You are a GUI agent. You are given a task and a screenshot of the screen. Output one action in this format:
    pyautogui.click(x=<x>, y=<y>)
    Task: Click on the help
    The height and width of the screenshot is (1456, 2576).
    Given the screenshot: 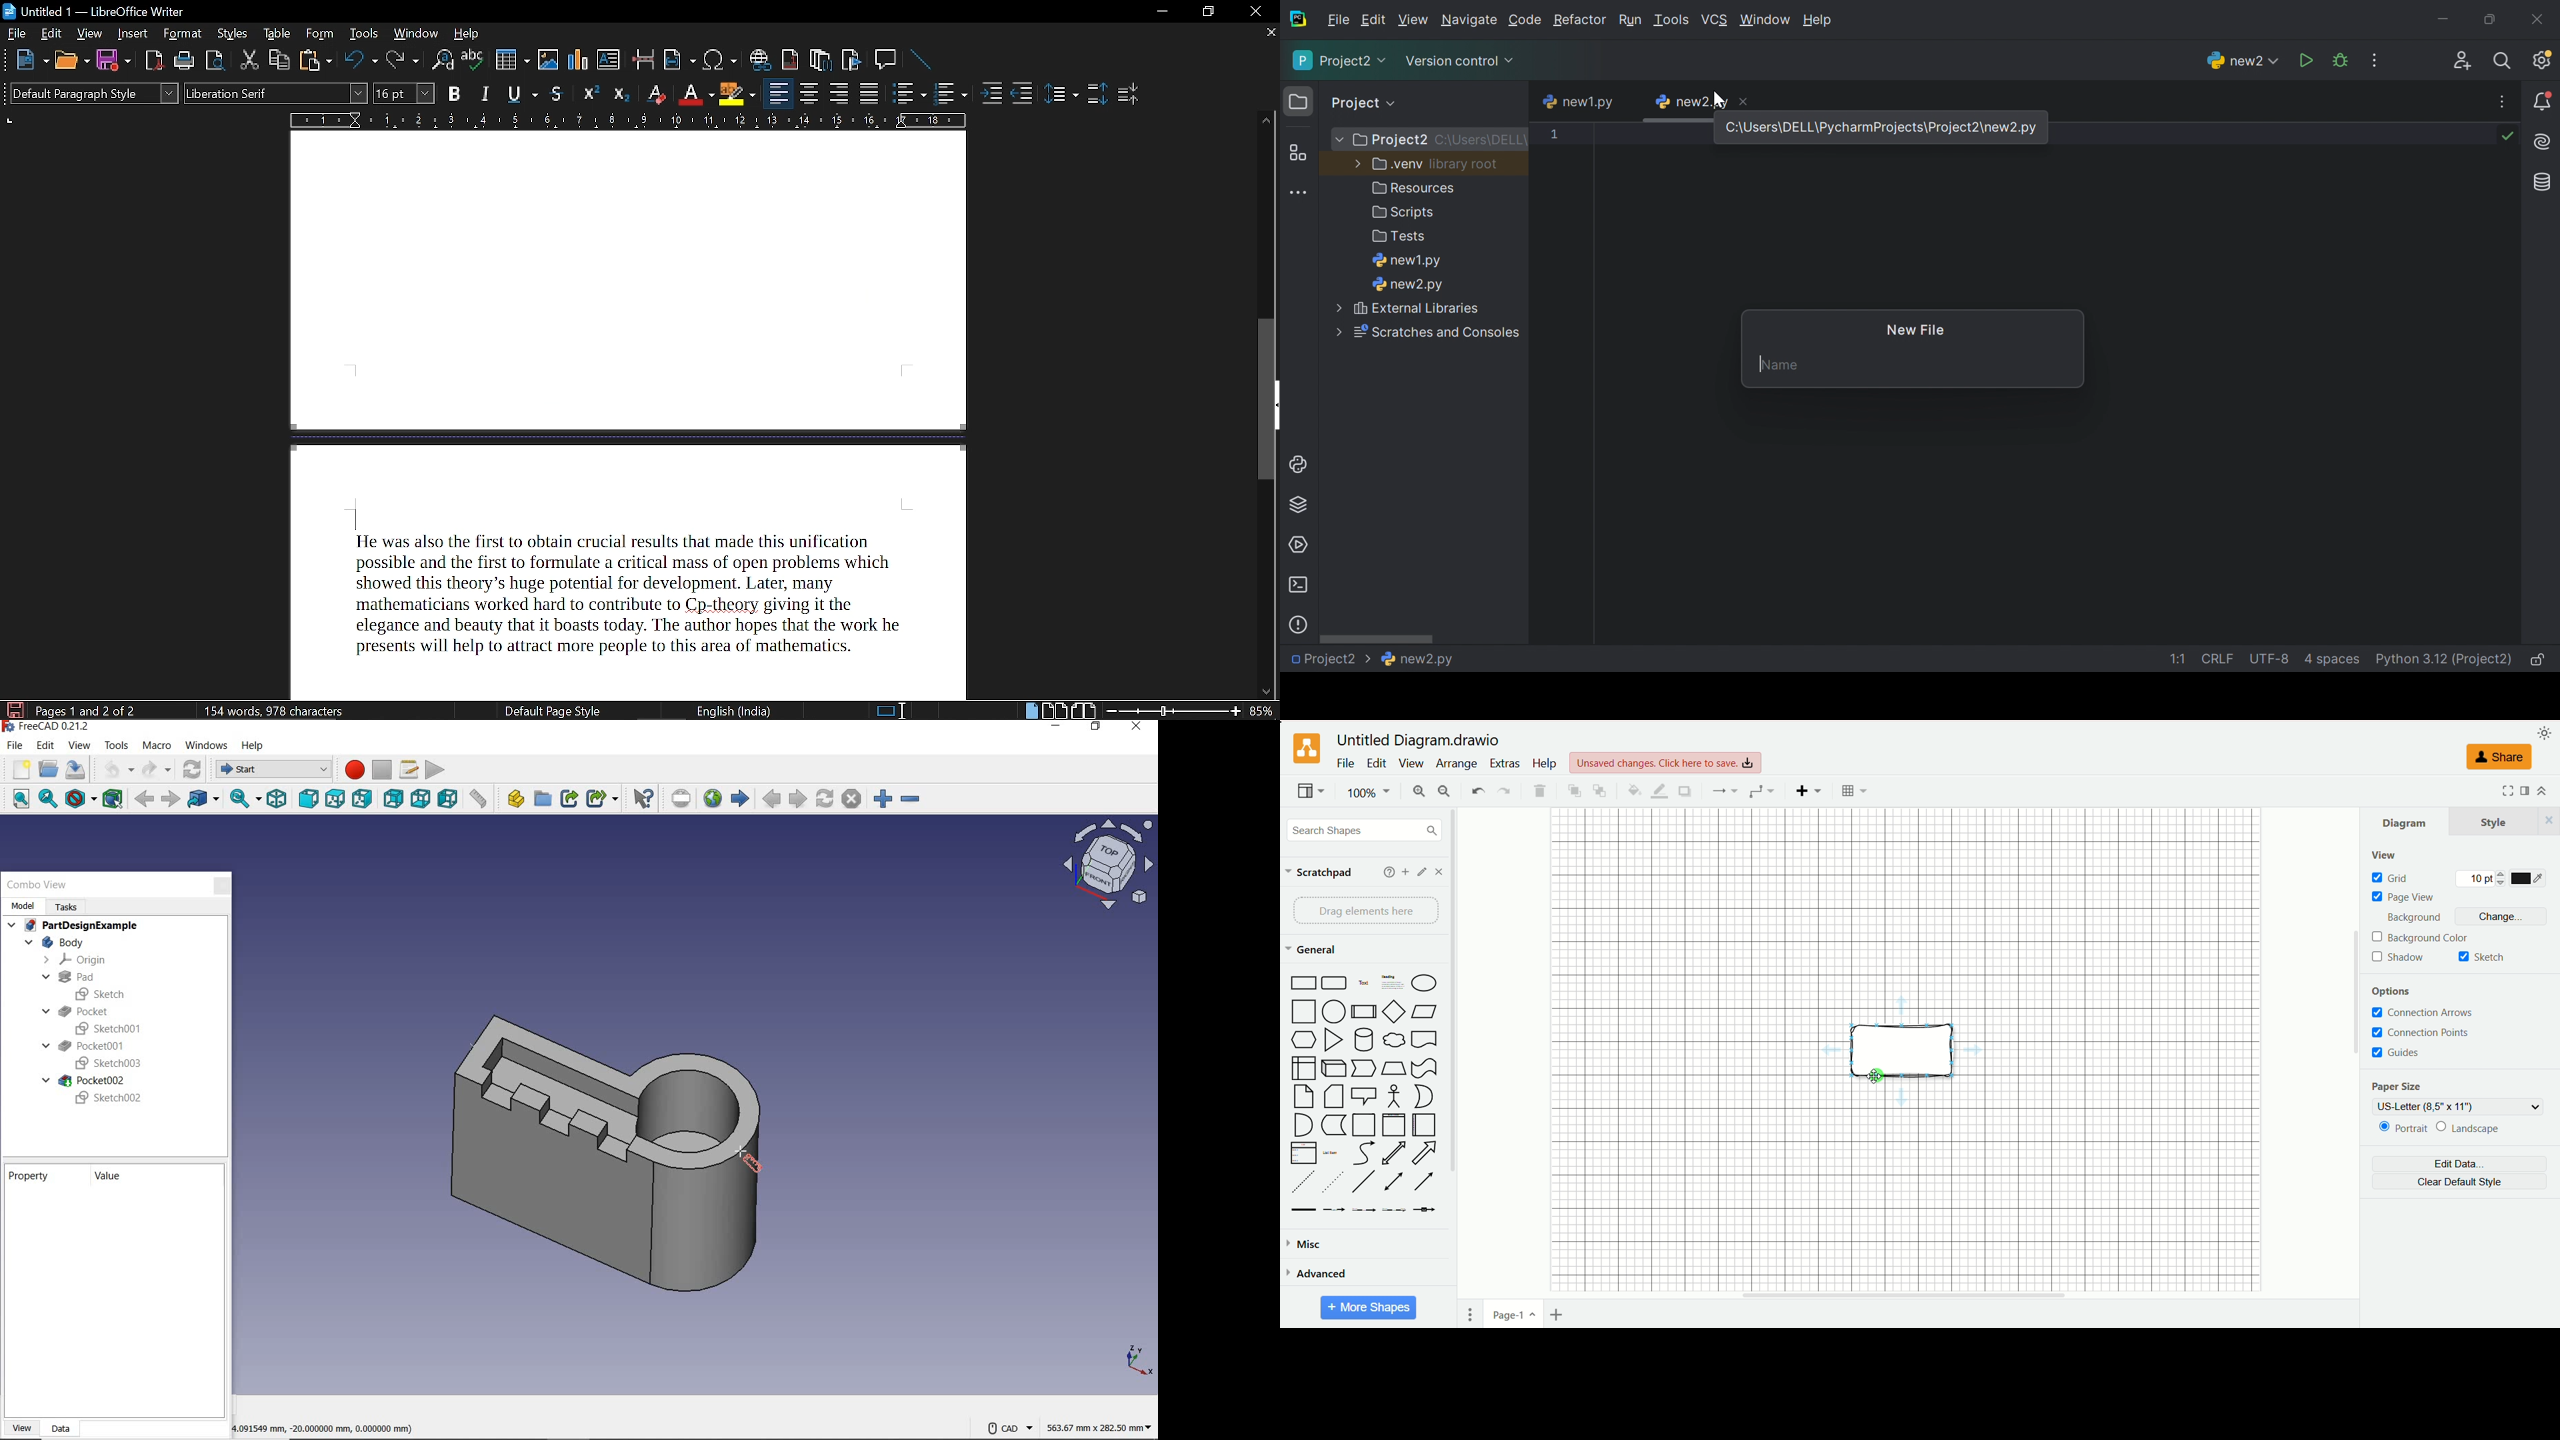 What is the action you would take?
    pyautogui.click(x=253, y=744)
    